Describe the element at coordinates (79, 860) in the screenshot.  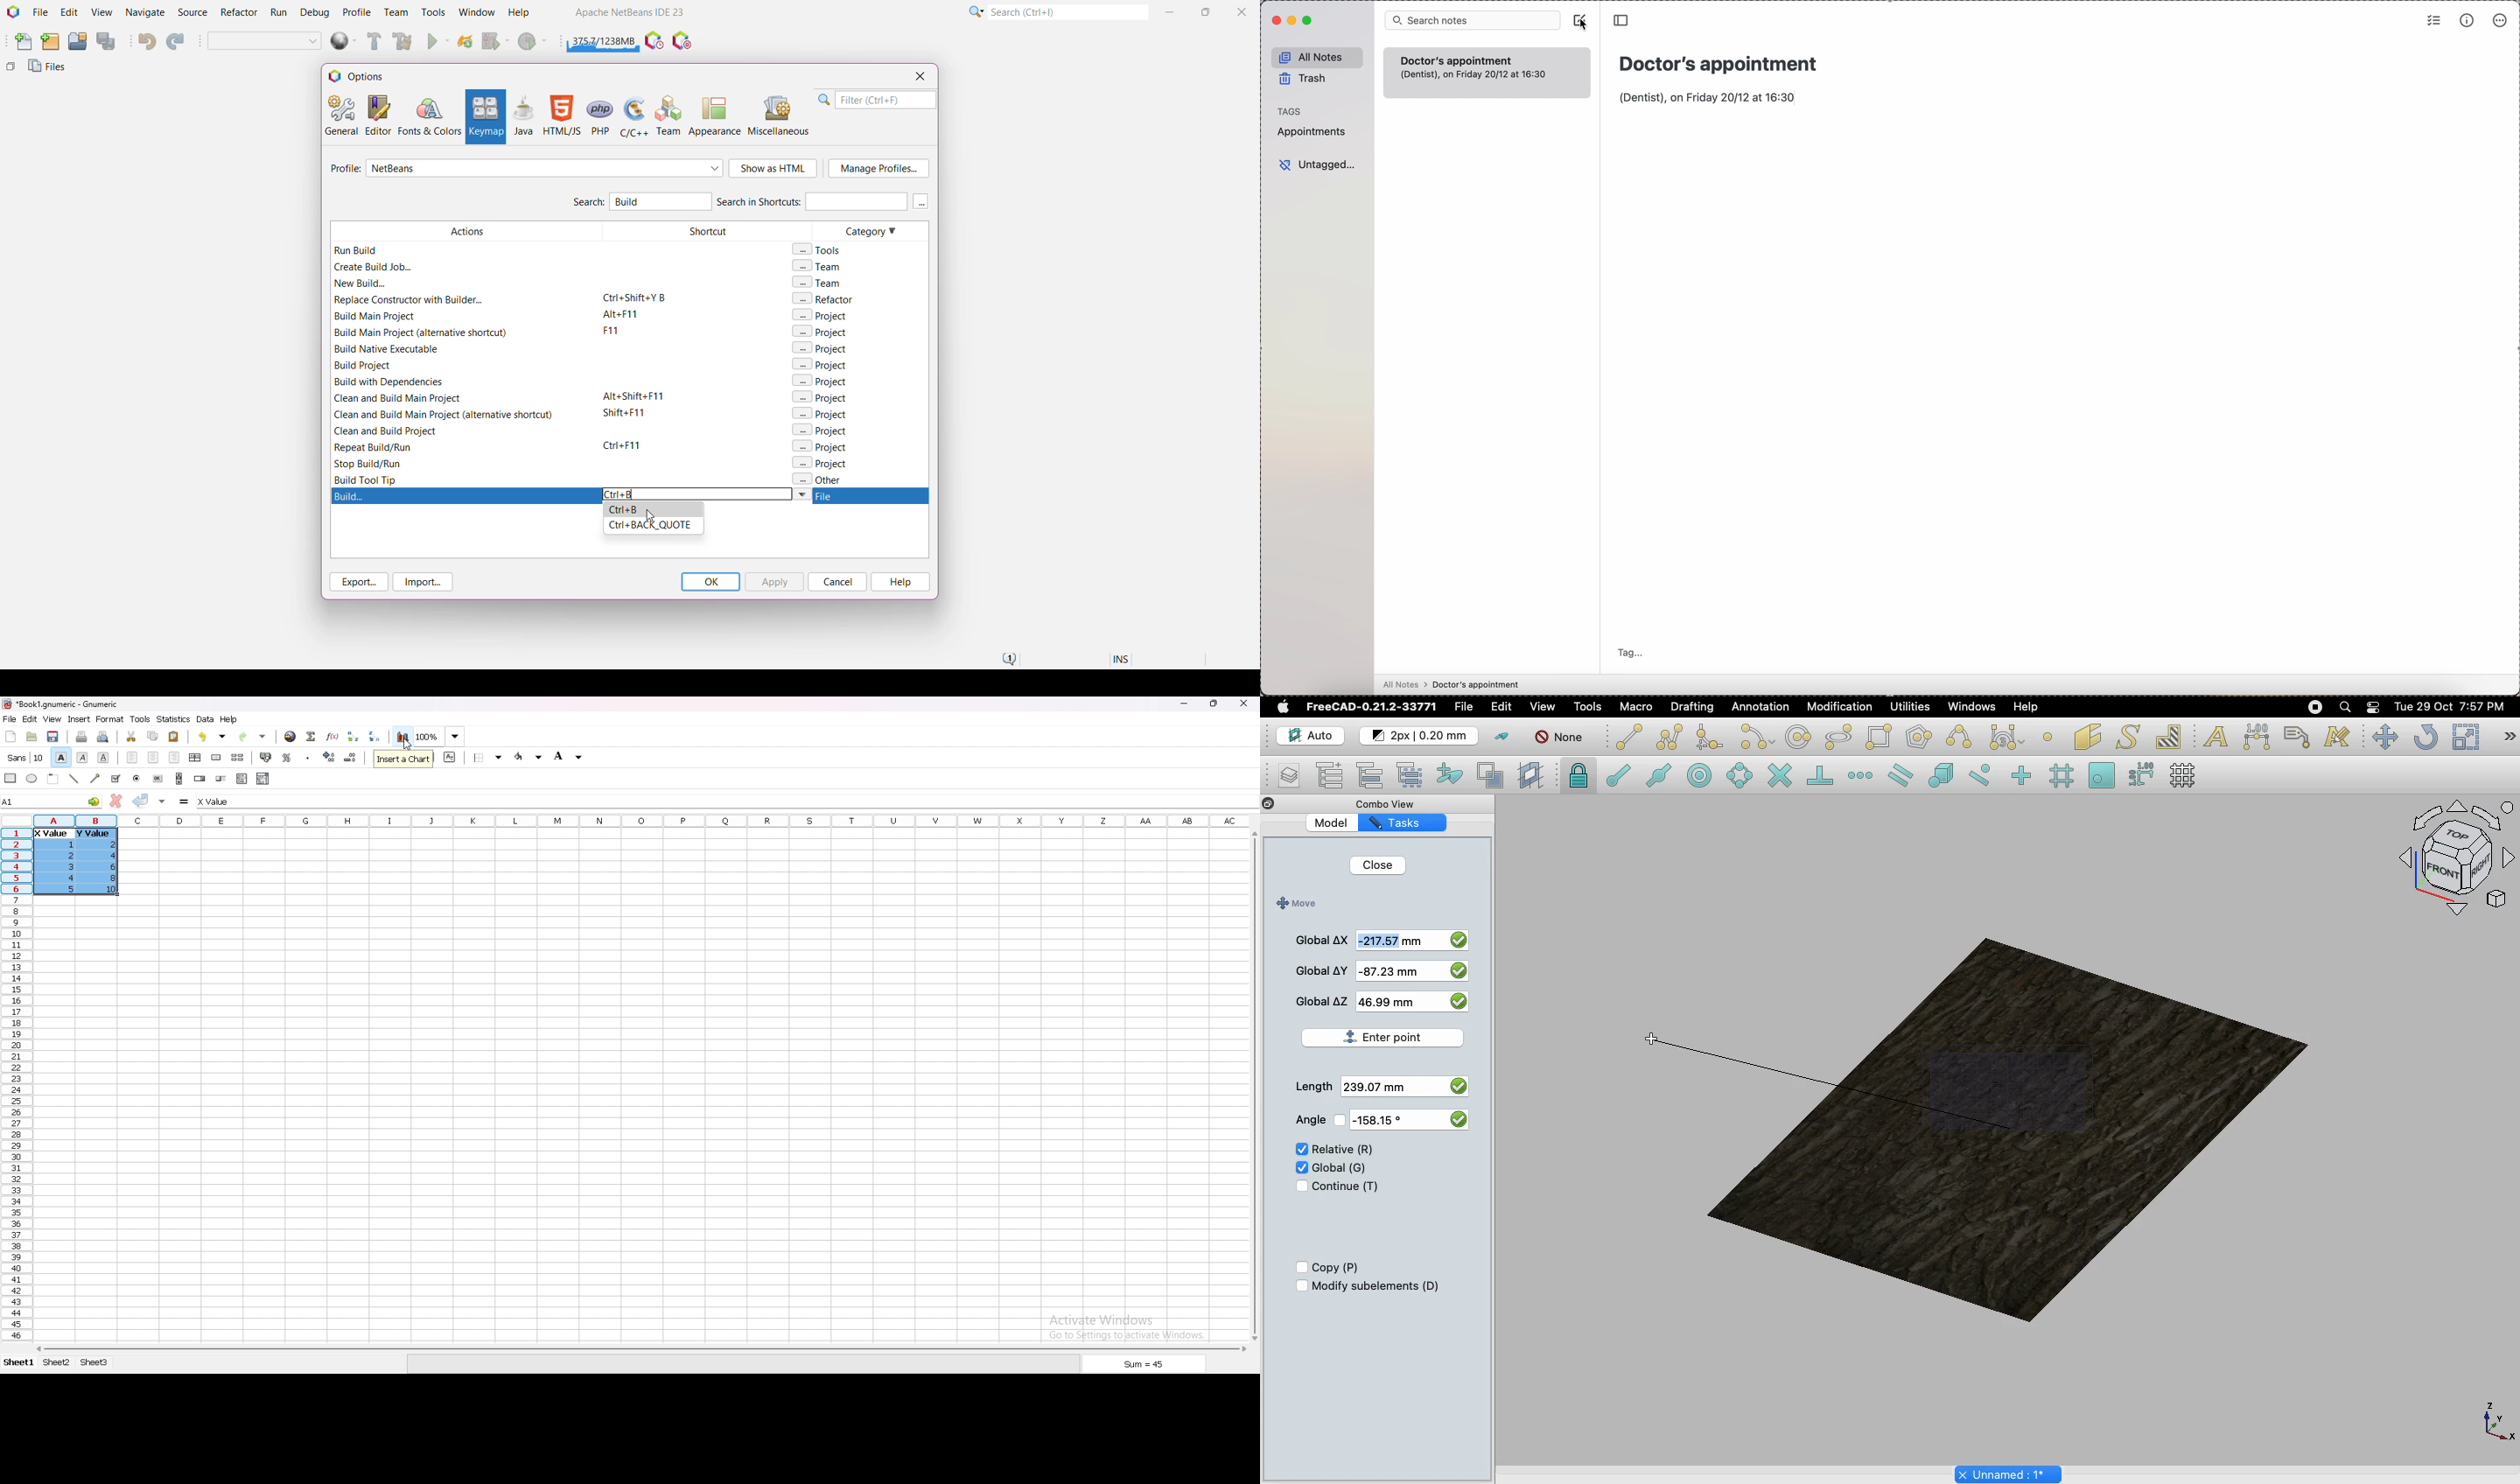
I see `data` at that location.